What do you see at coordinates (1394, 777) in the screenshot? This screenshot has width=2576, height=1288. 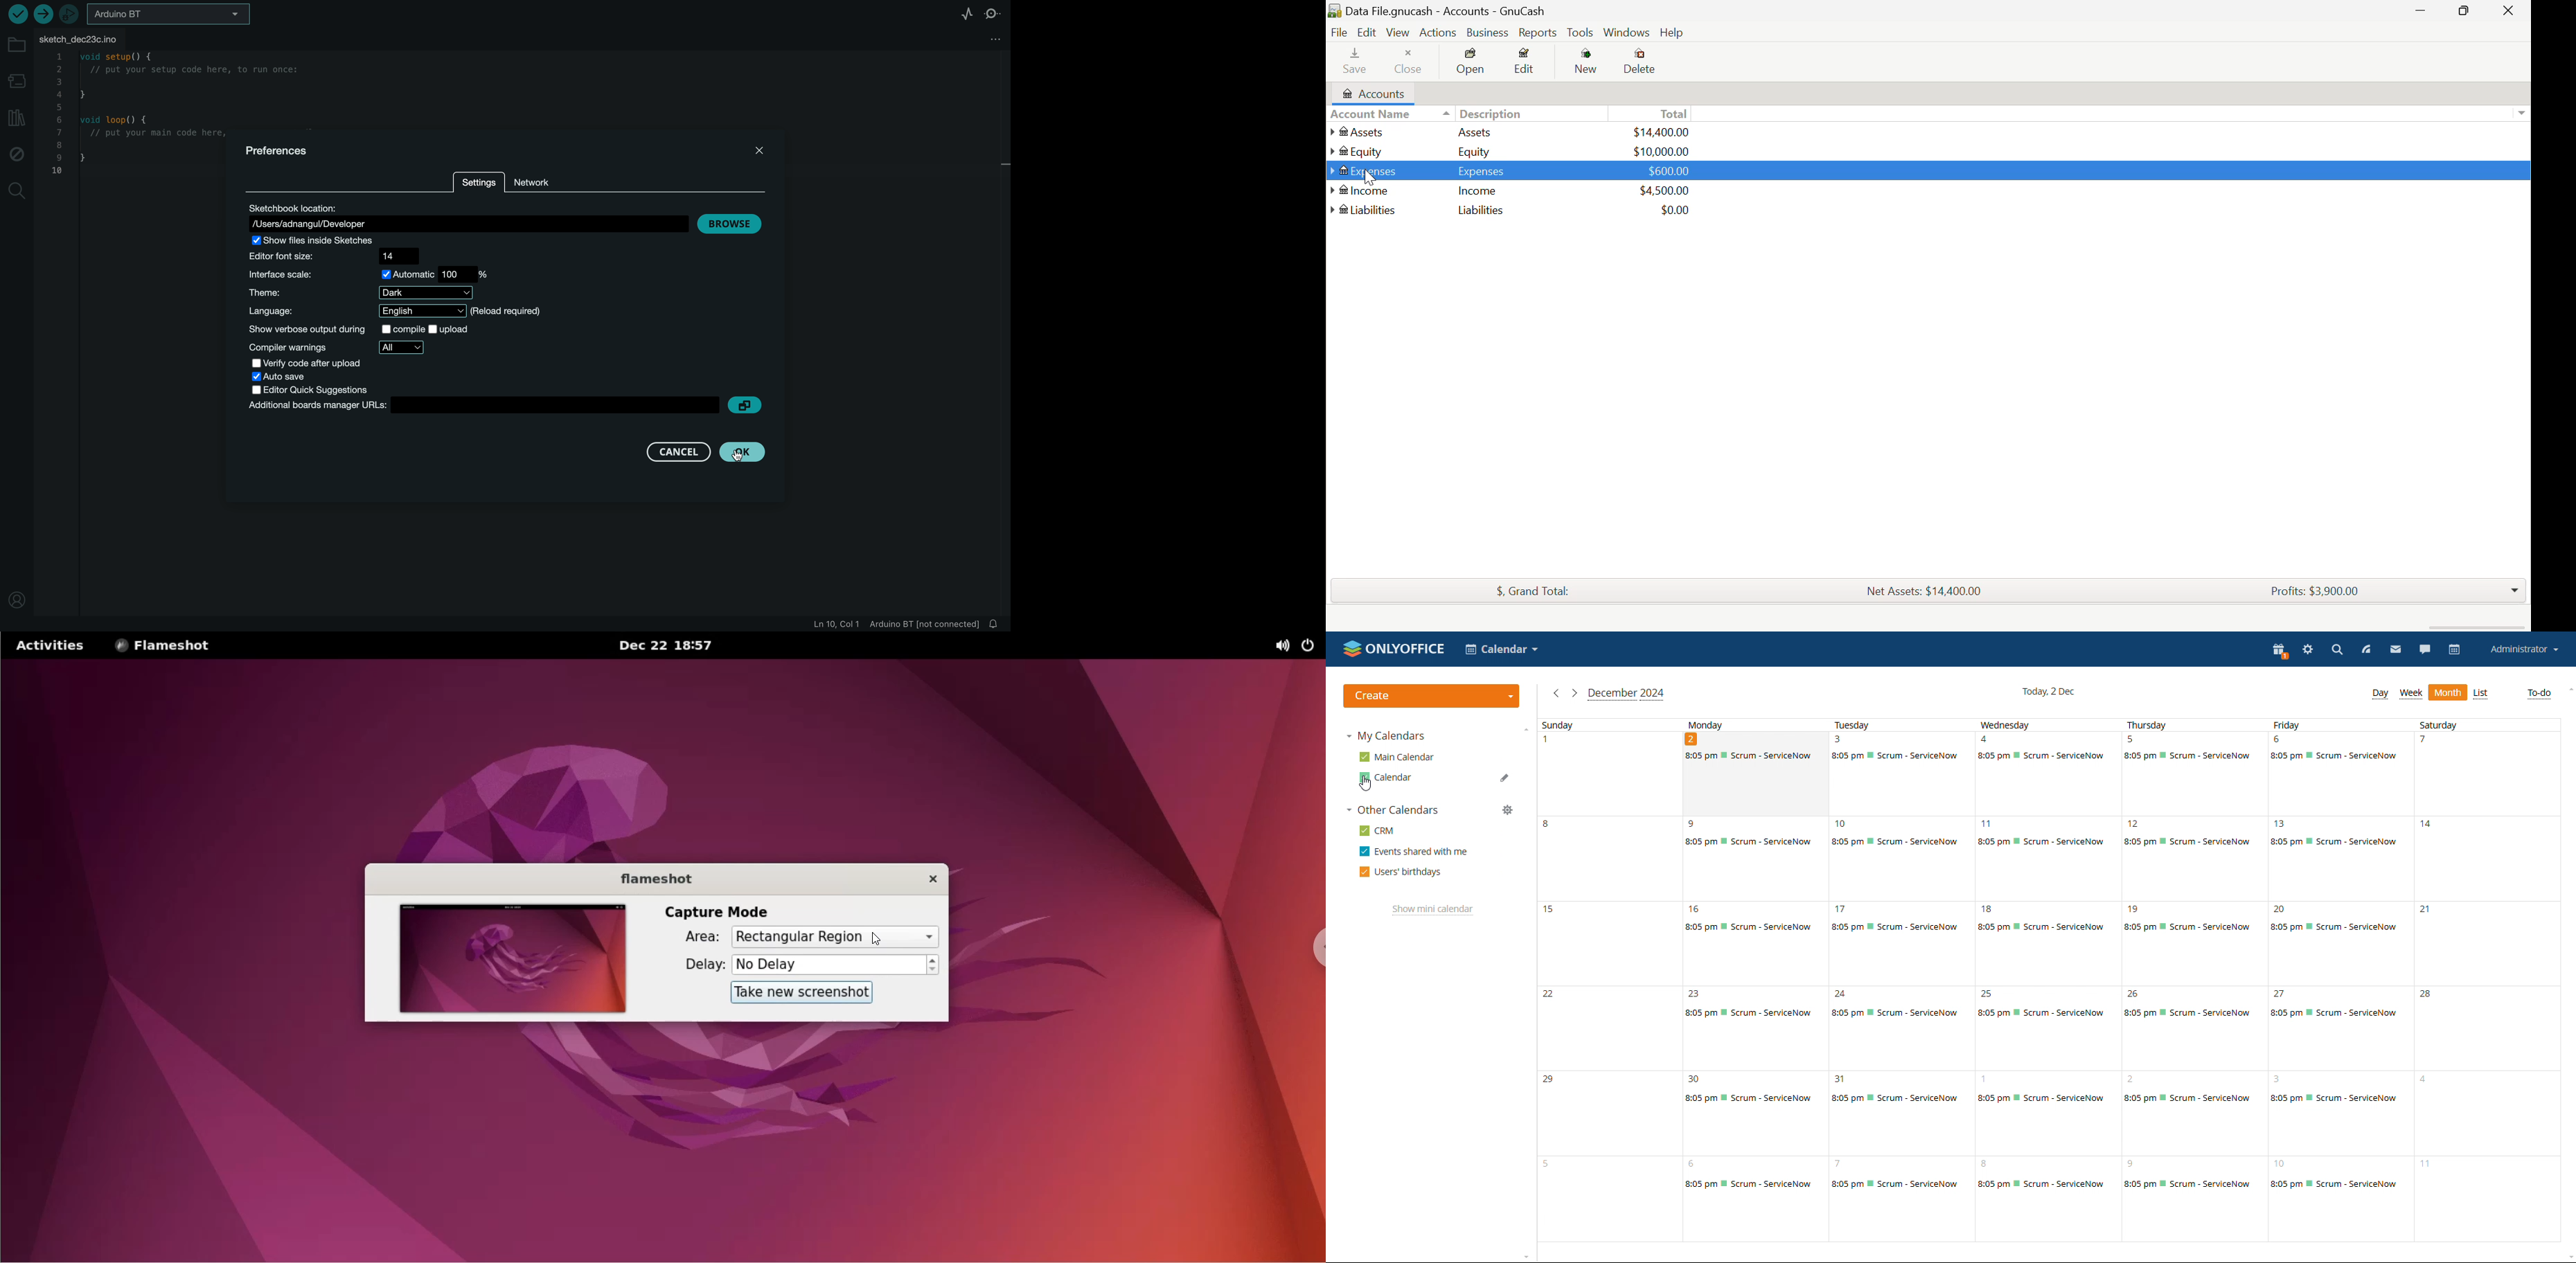 I see `other calendar` at bounding box center [1394, 777].